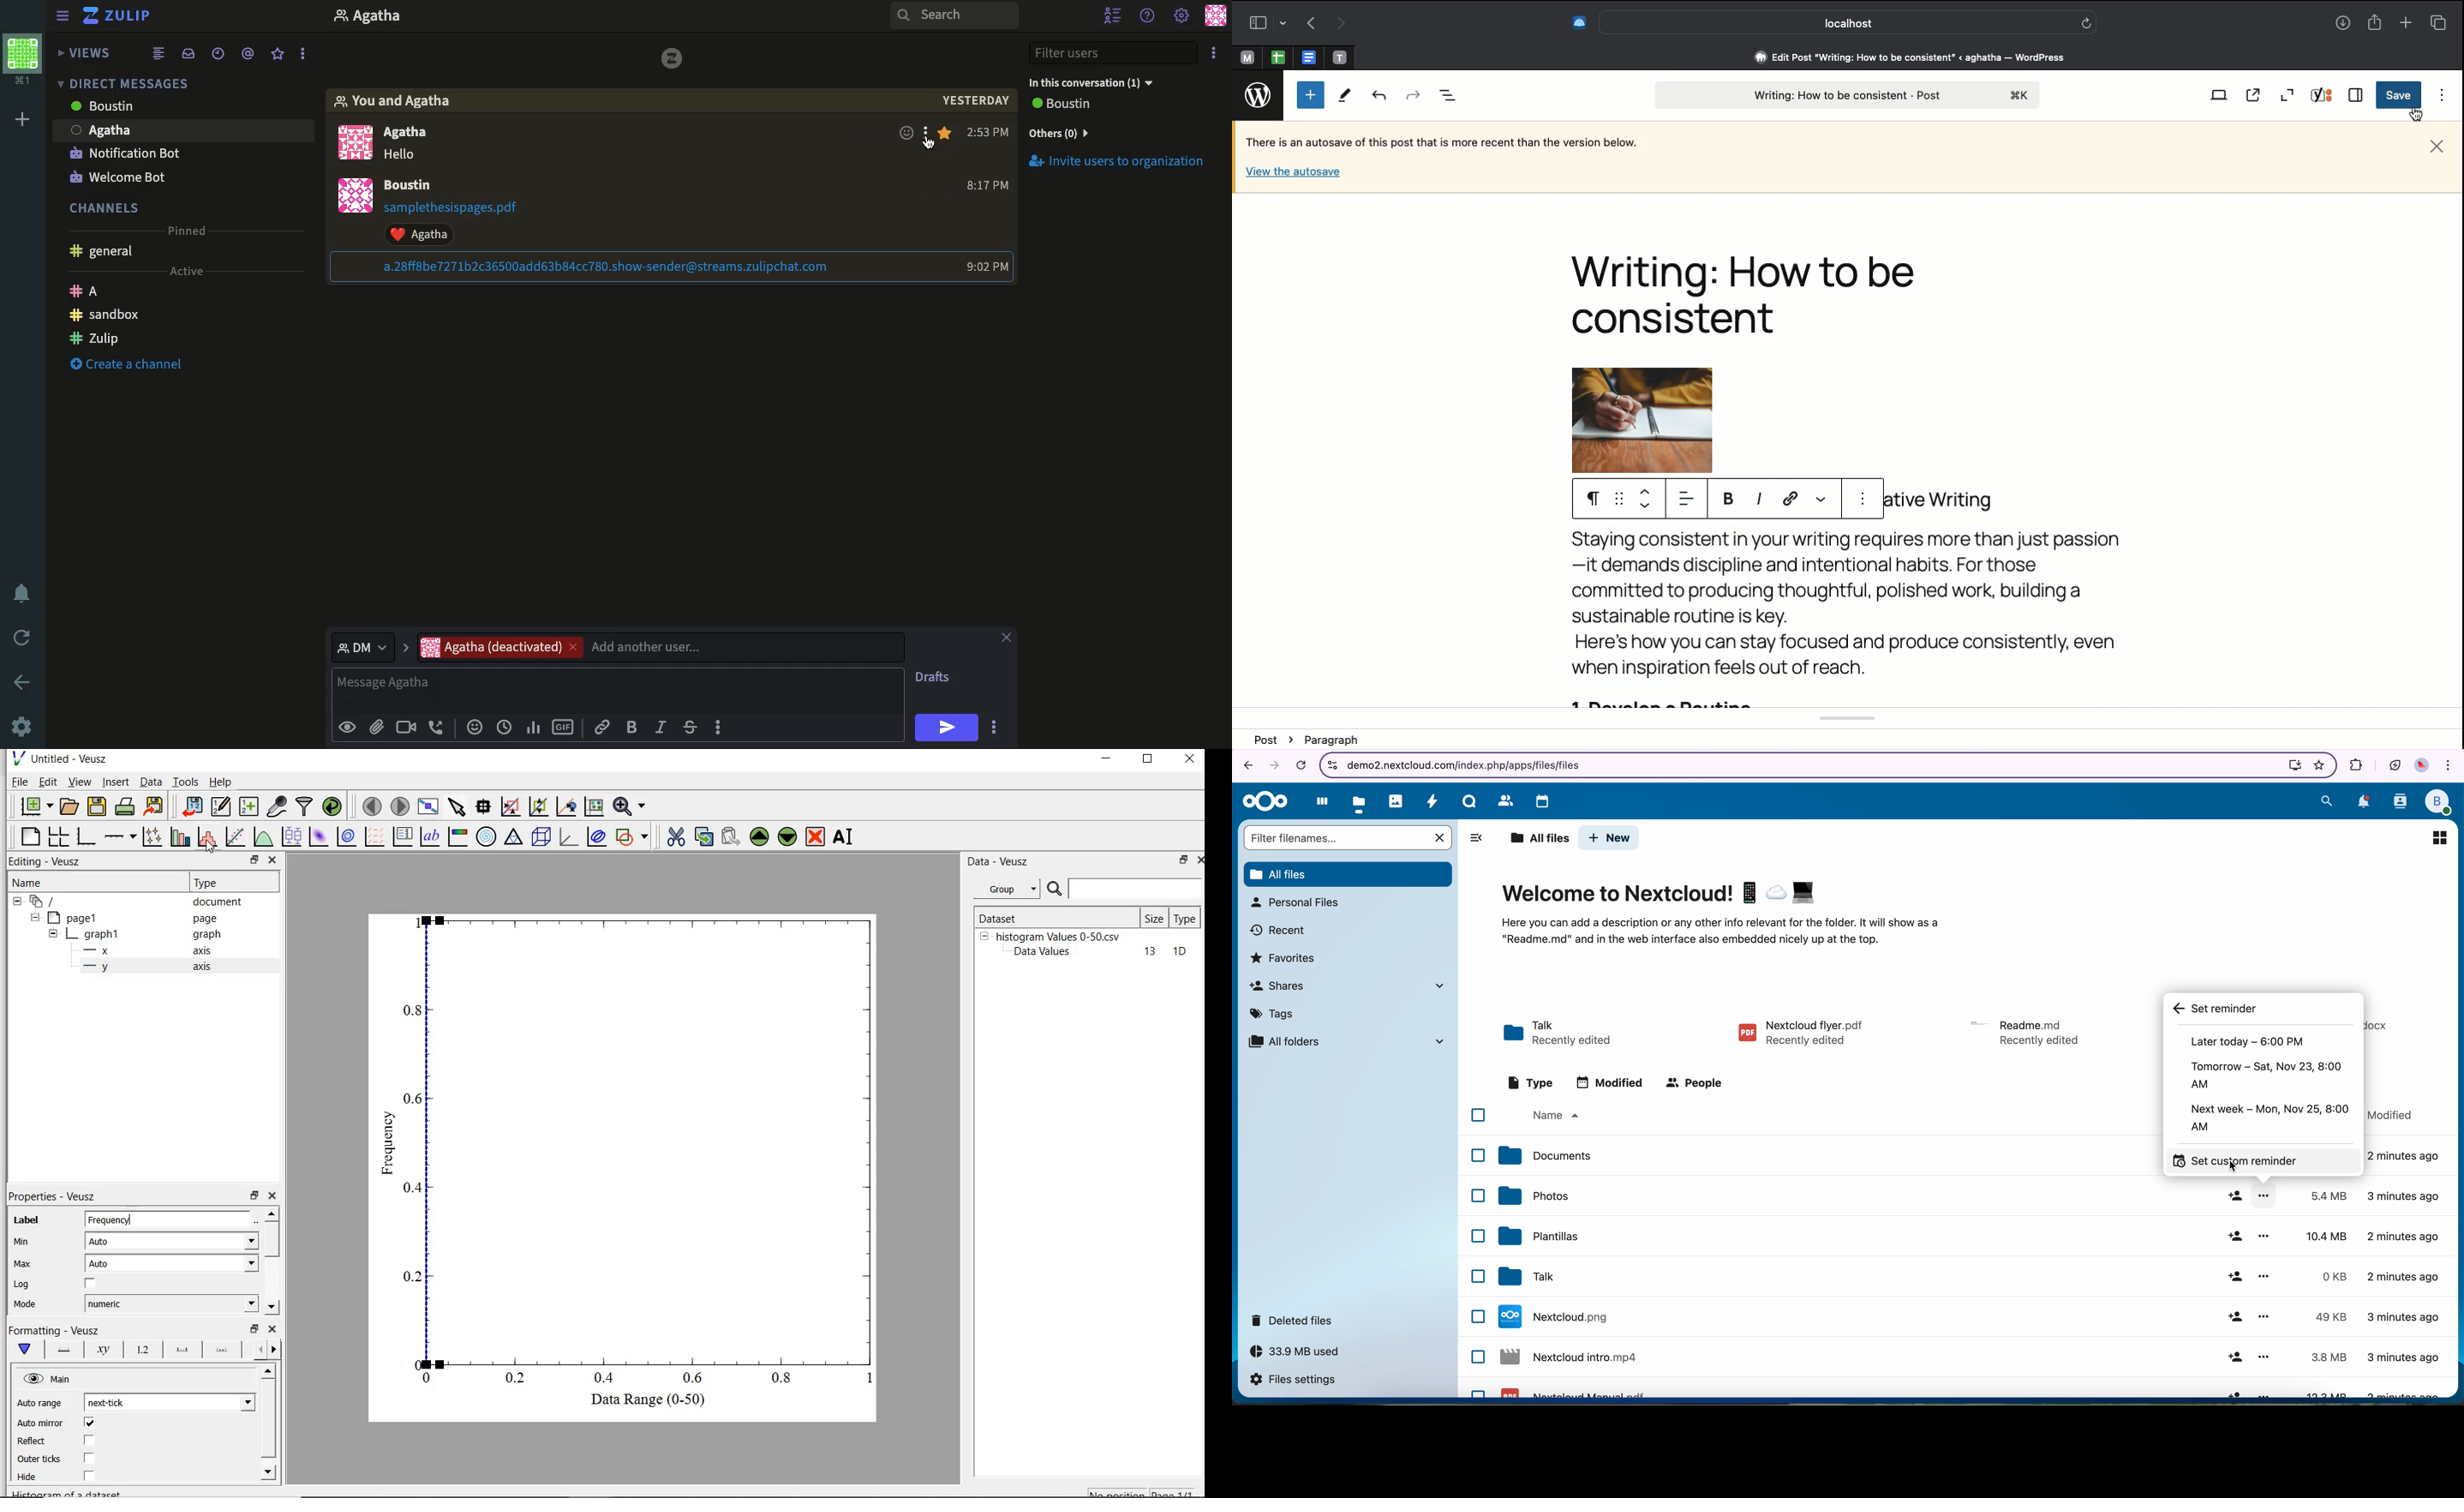  What do you see at coordinates (95, 336) in the screenshot?
I see `Zulip` at bounding box center [95, 336].